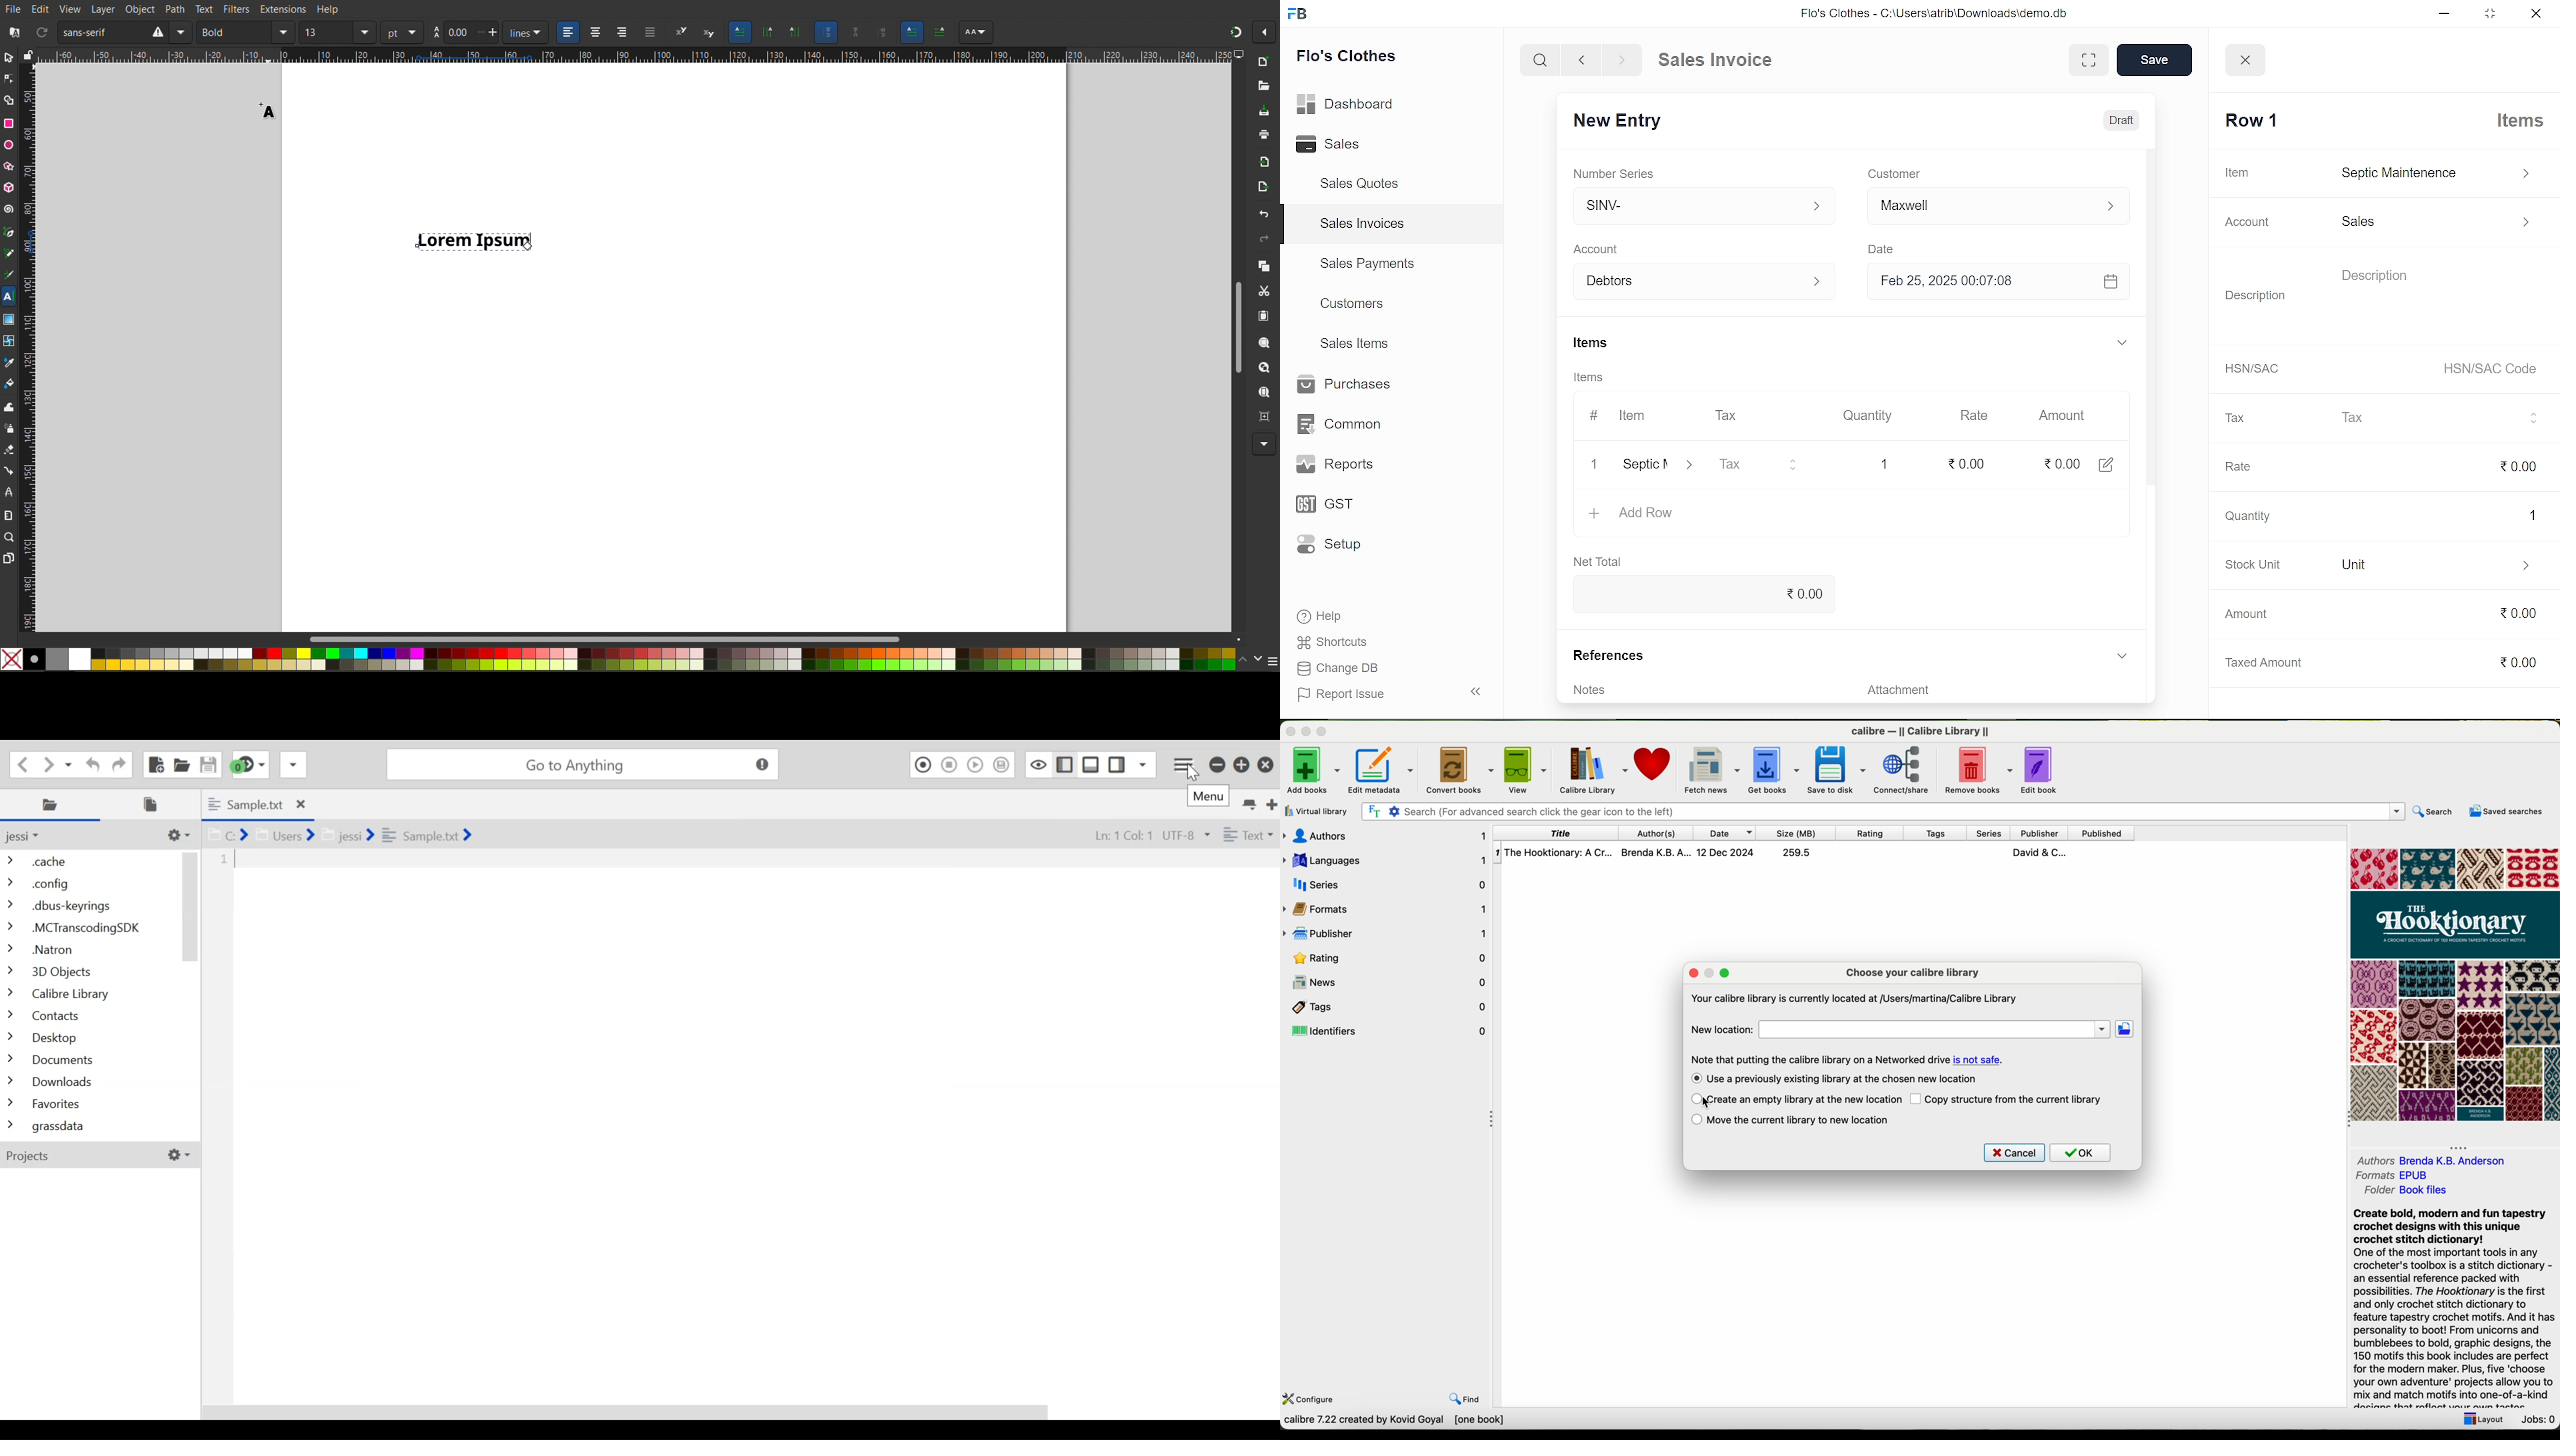 The width and height of the screenshot is (2576, 1456). Describe the element at coordinates (1726, 61) in the screenshot. I see ` Sales Invoice` at that location.